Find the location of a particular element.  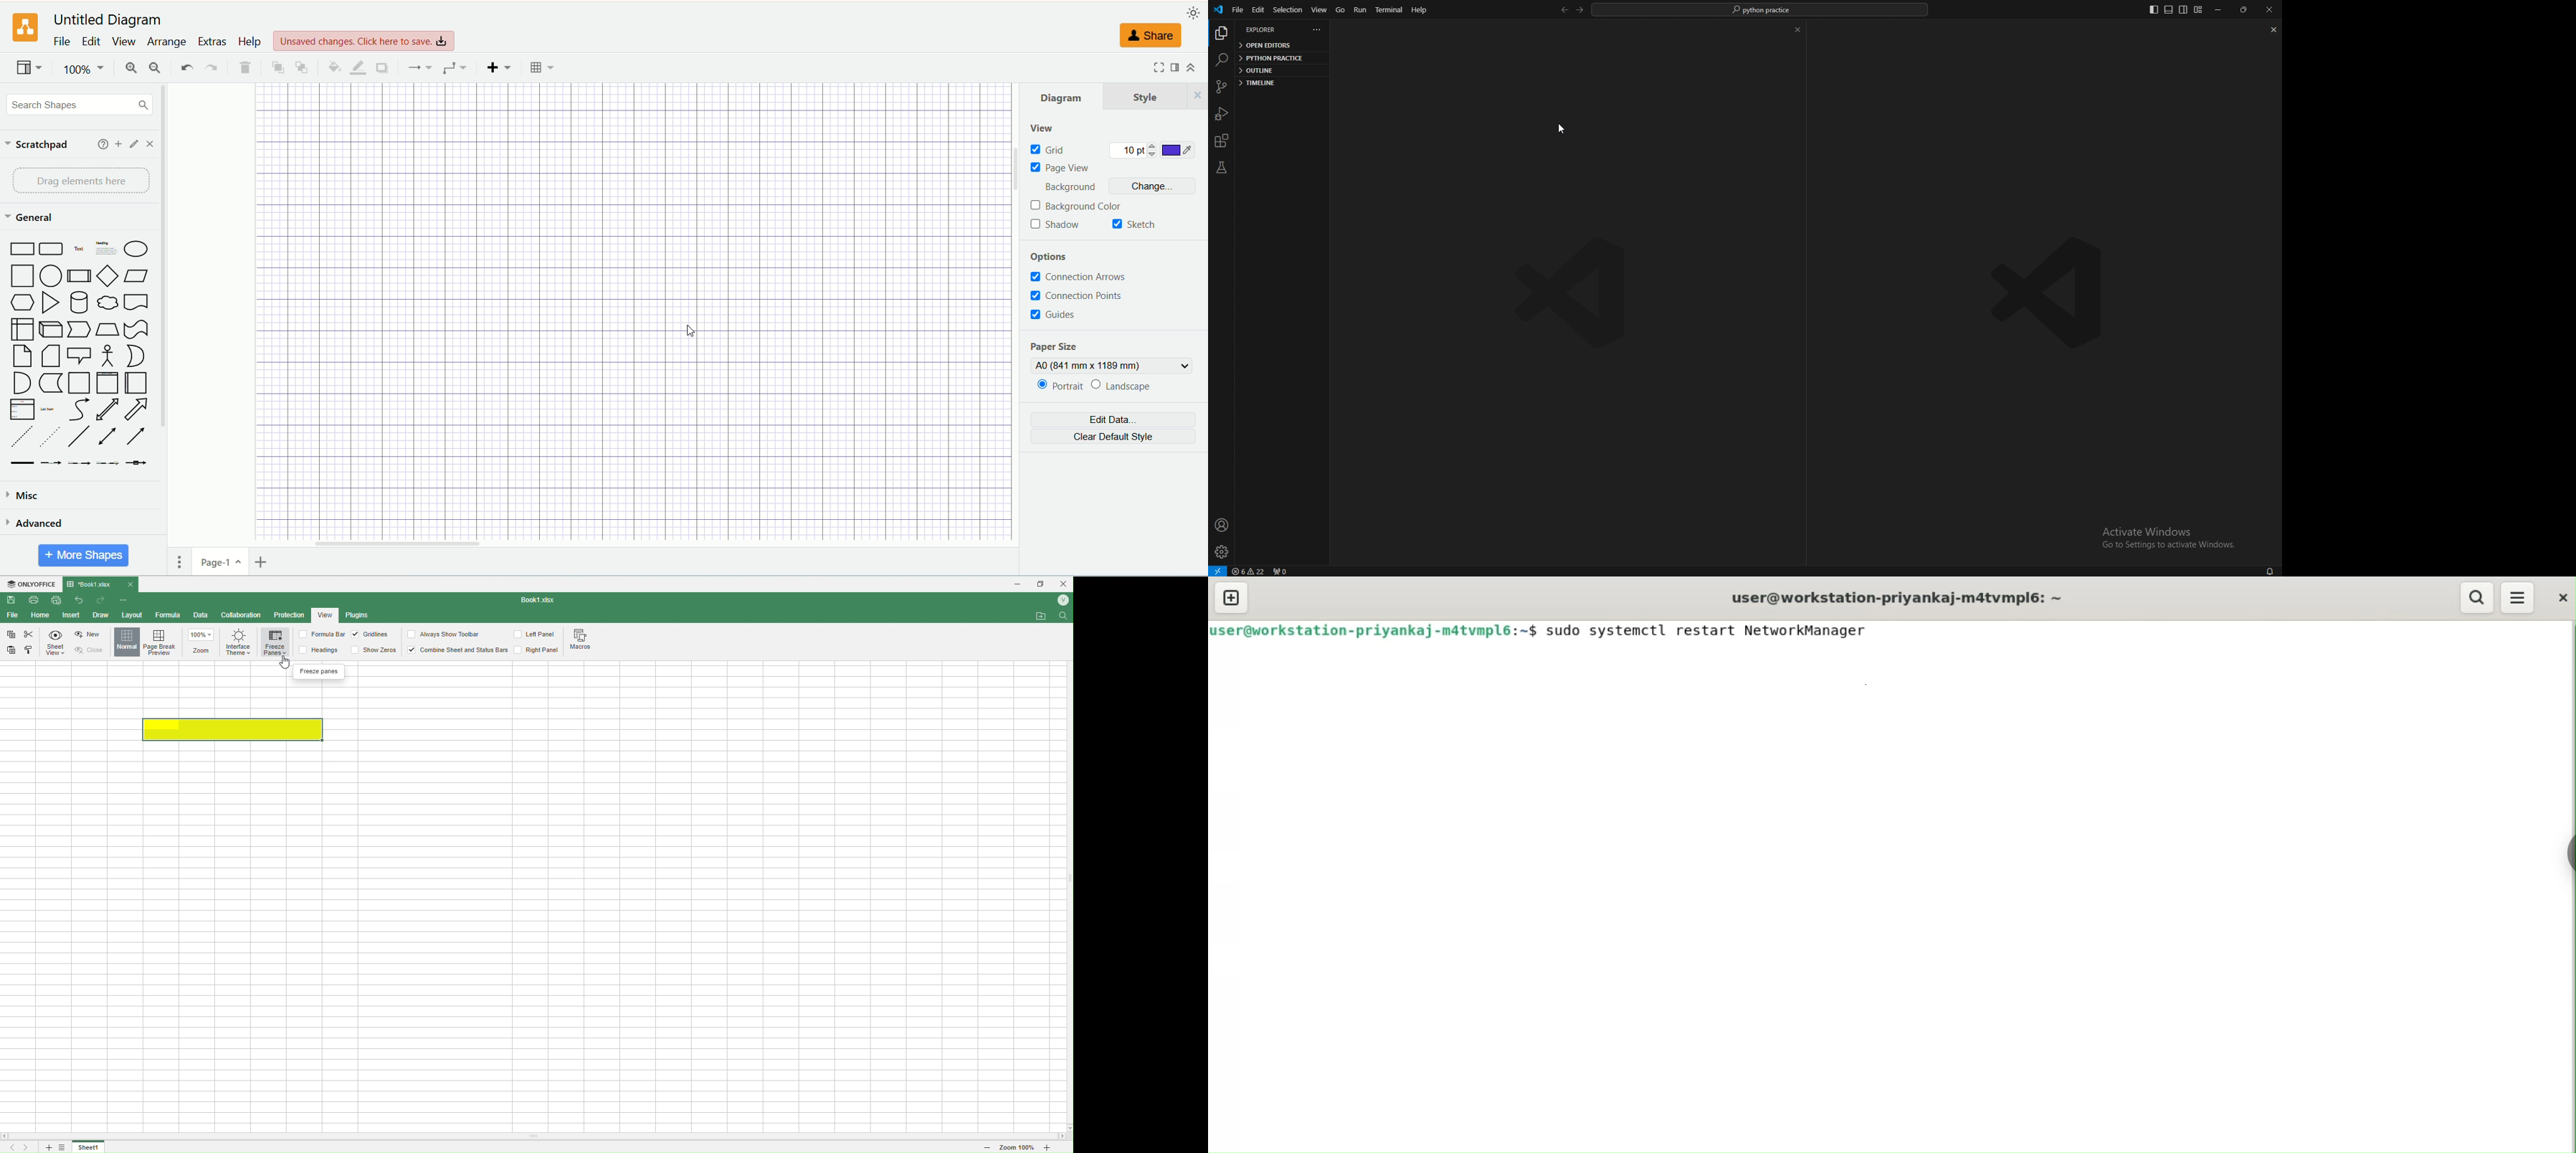

help is located at coordinates (99, 144).